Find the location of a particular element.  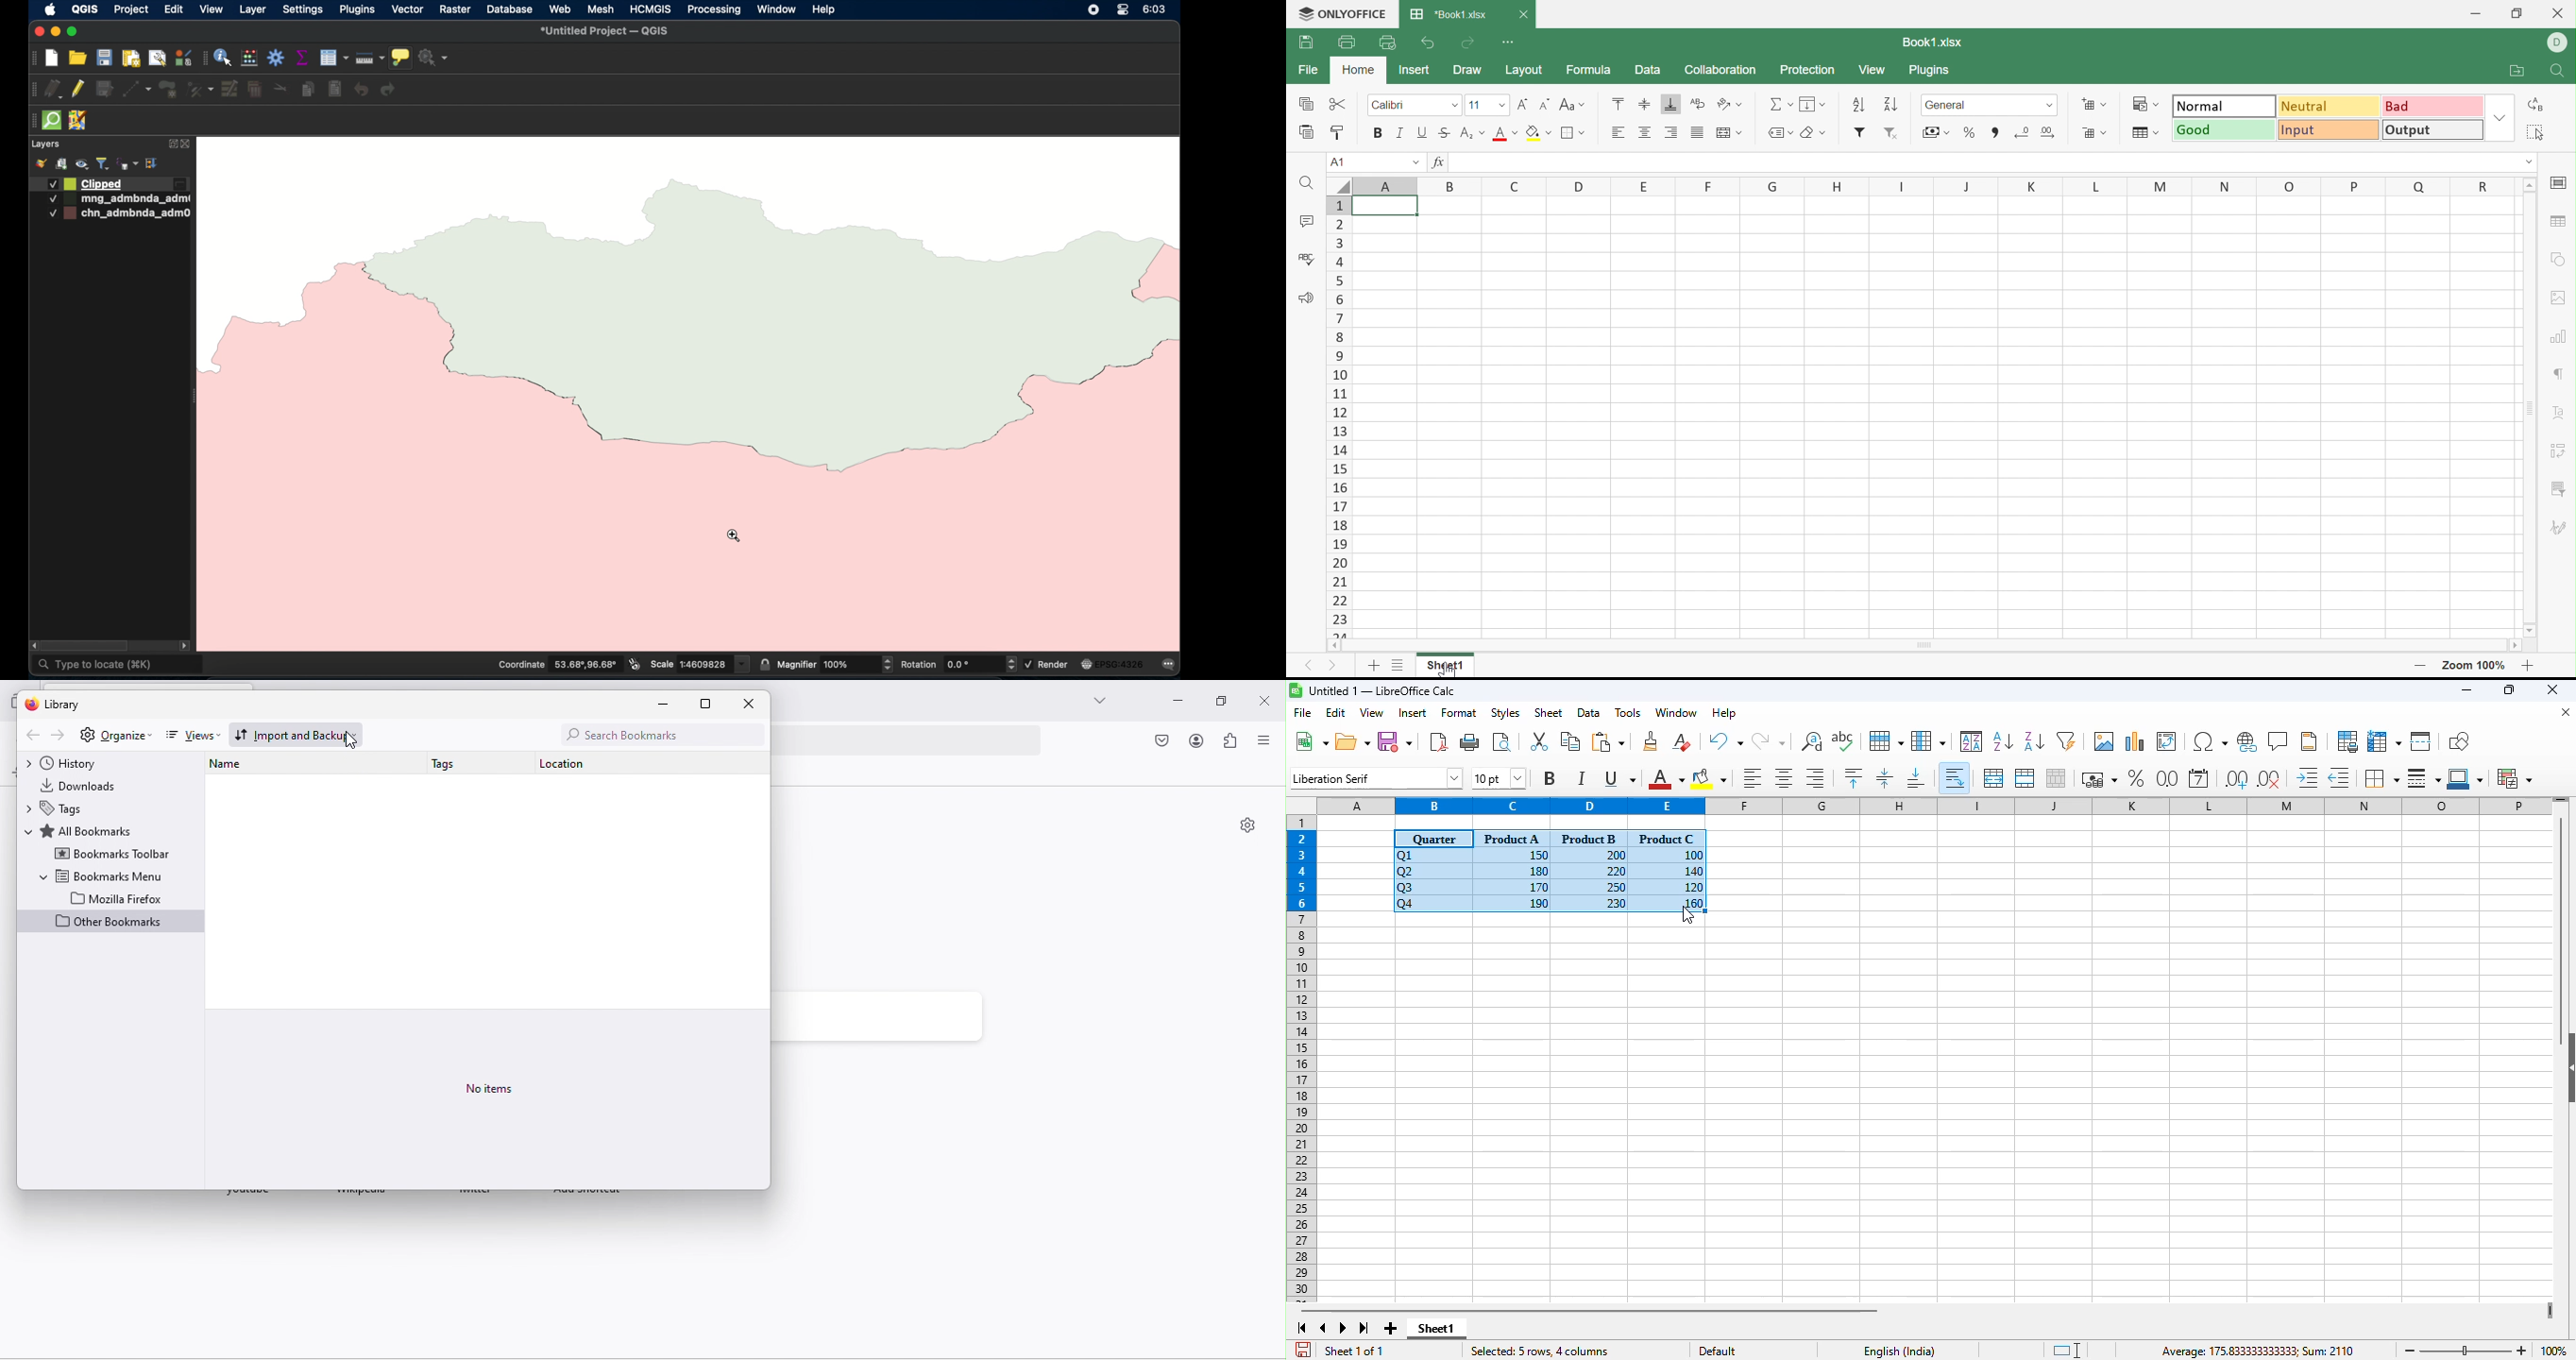

delete decimal is located at coordinates (2269, 778).